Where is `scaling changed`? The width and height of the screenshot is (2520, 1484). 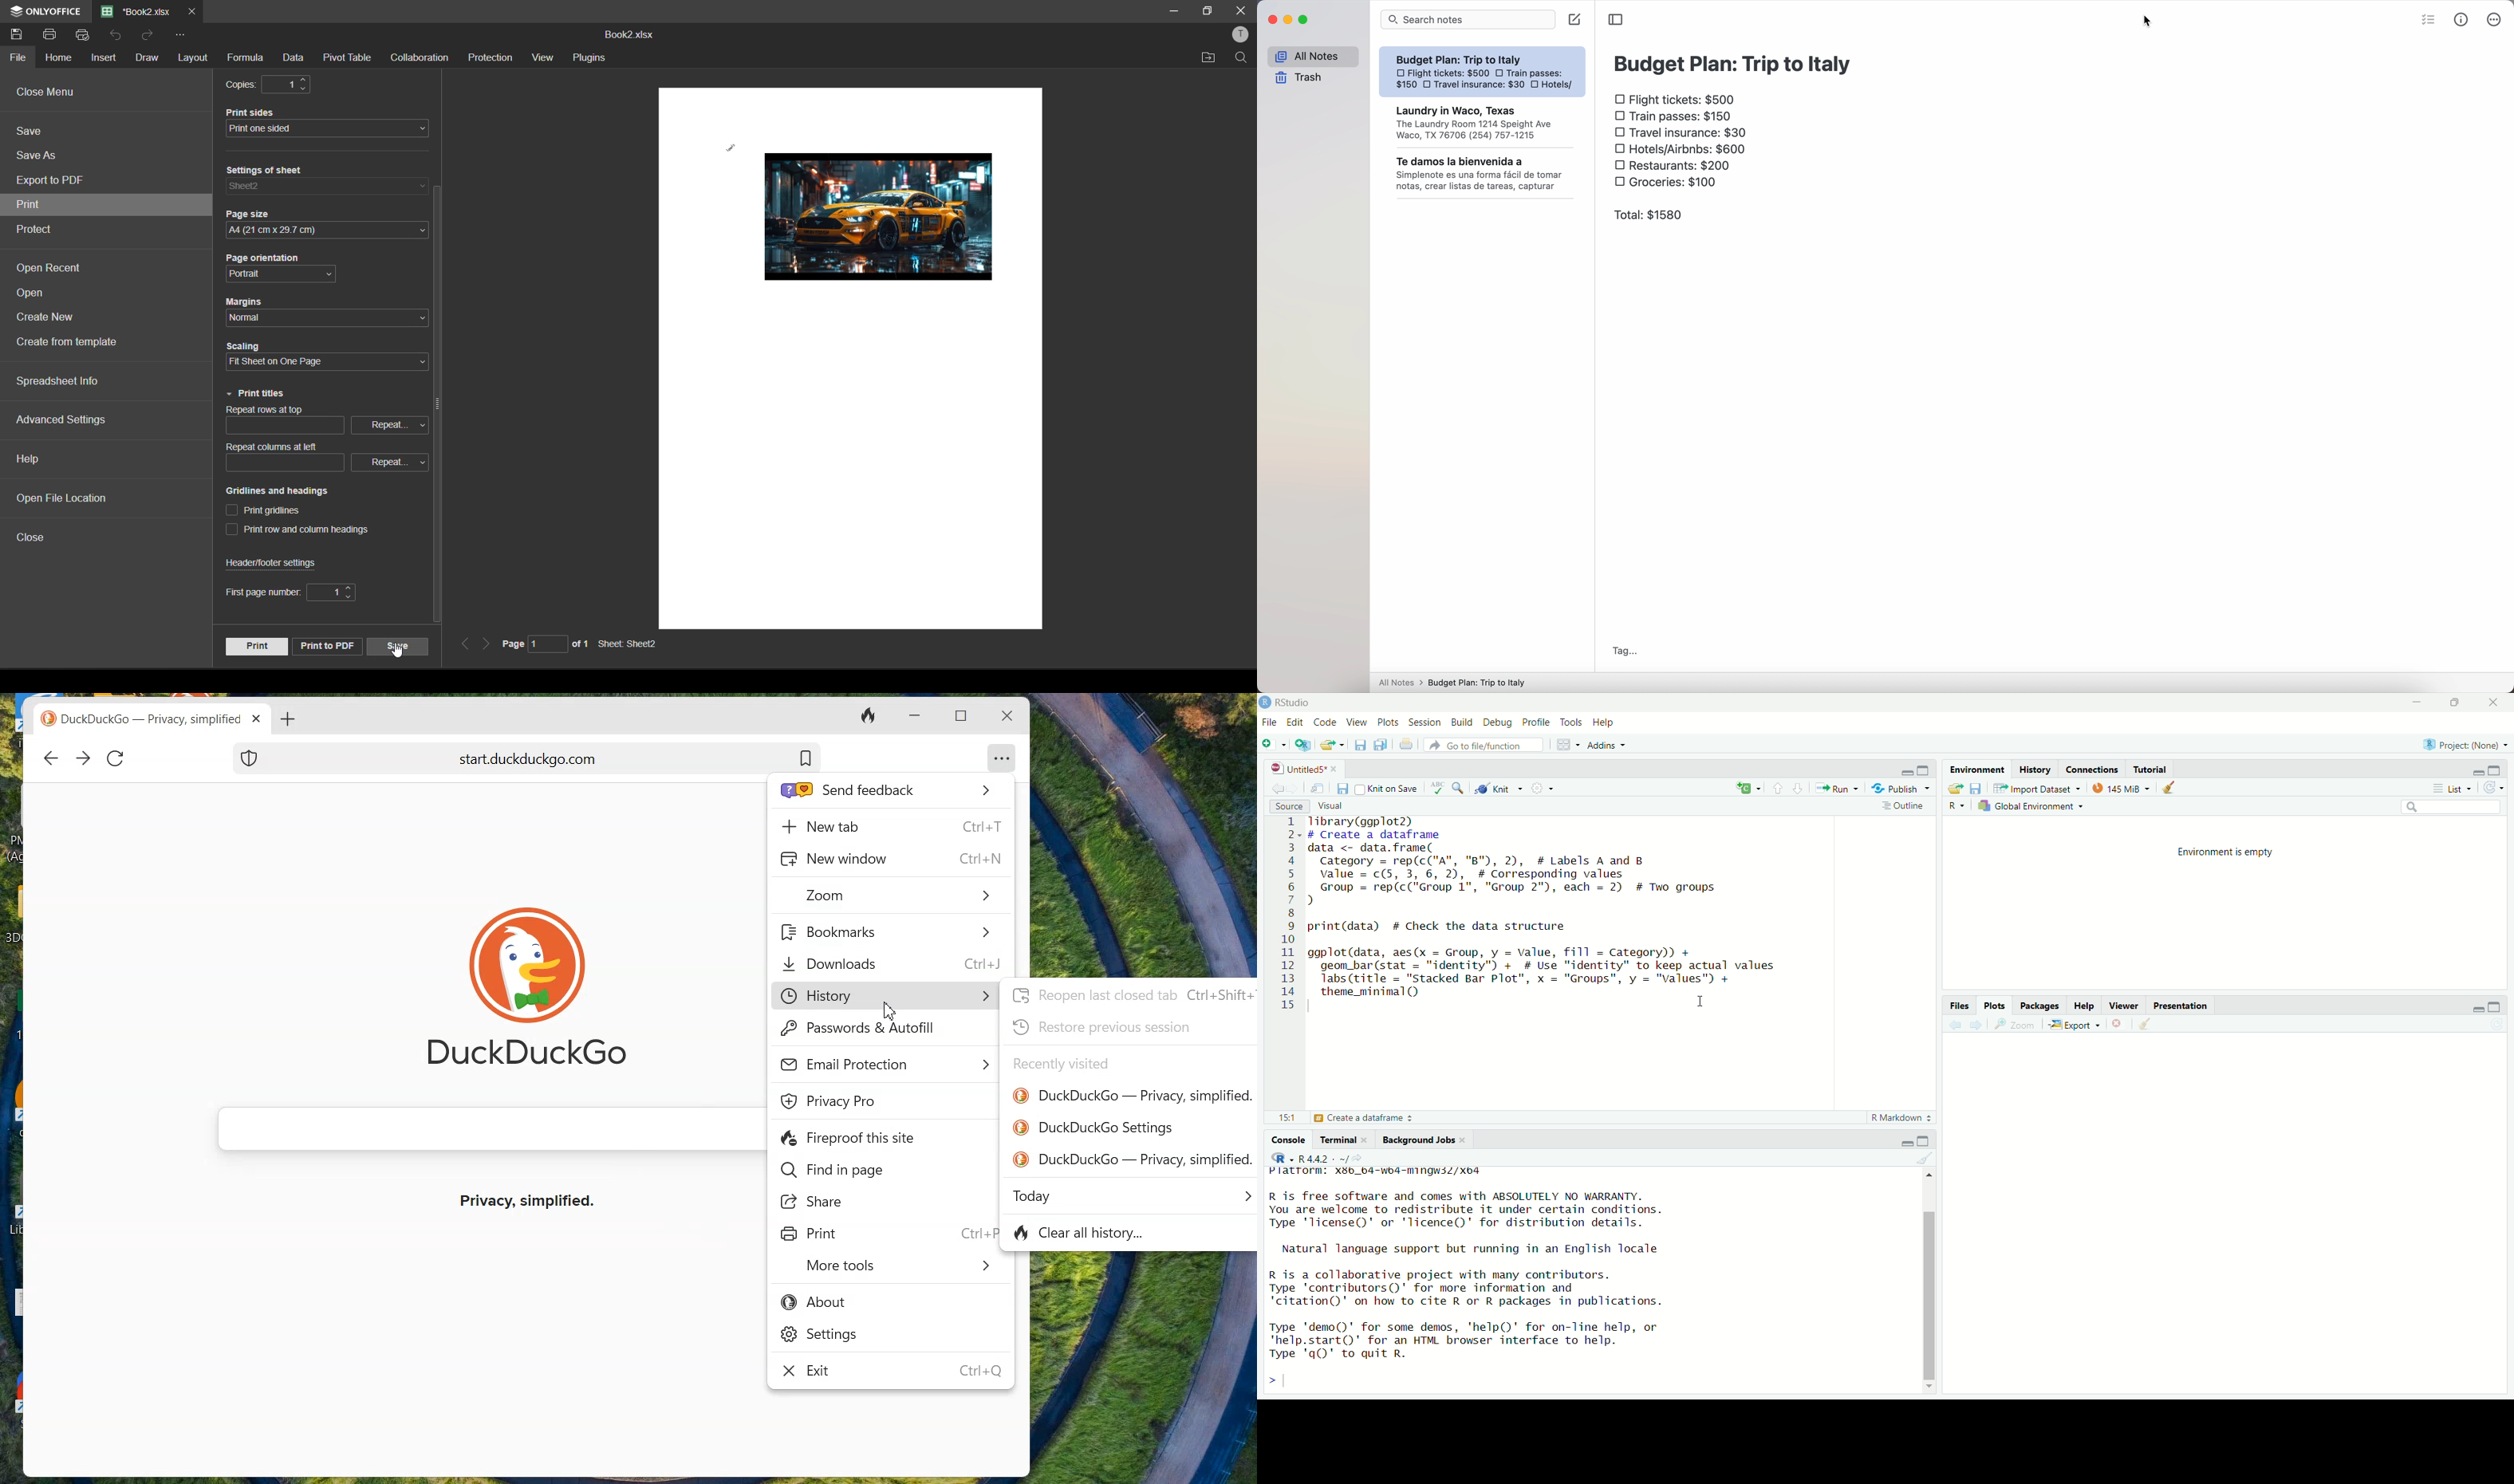
scaling changed is located at coordinates (291, 361).